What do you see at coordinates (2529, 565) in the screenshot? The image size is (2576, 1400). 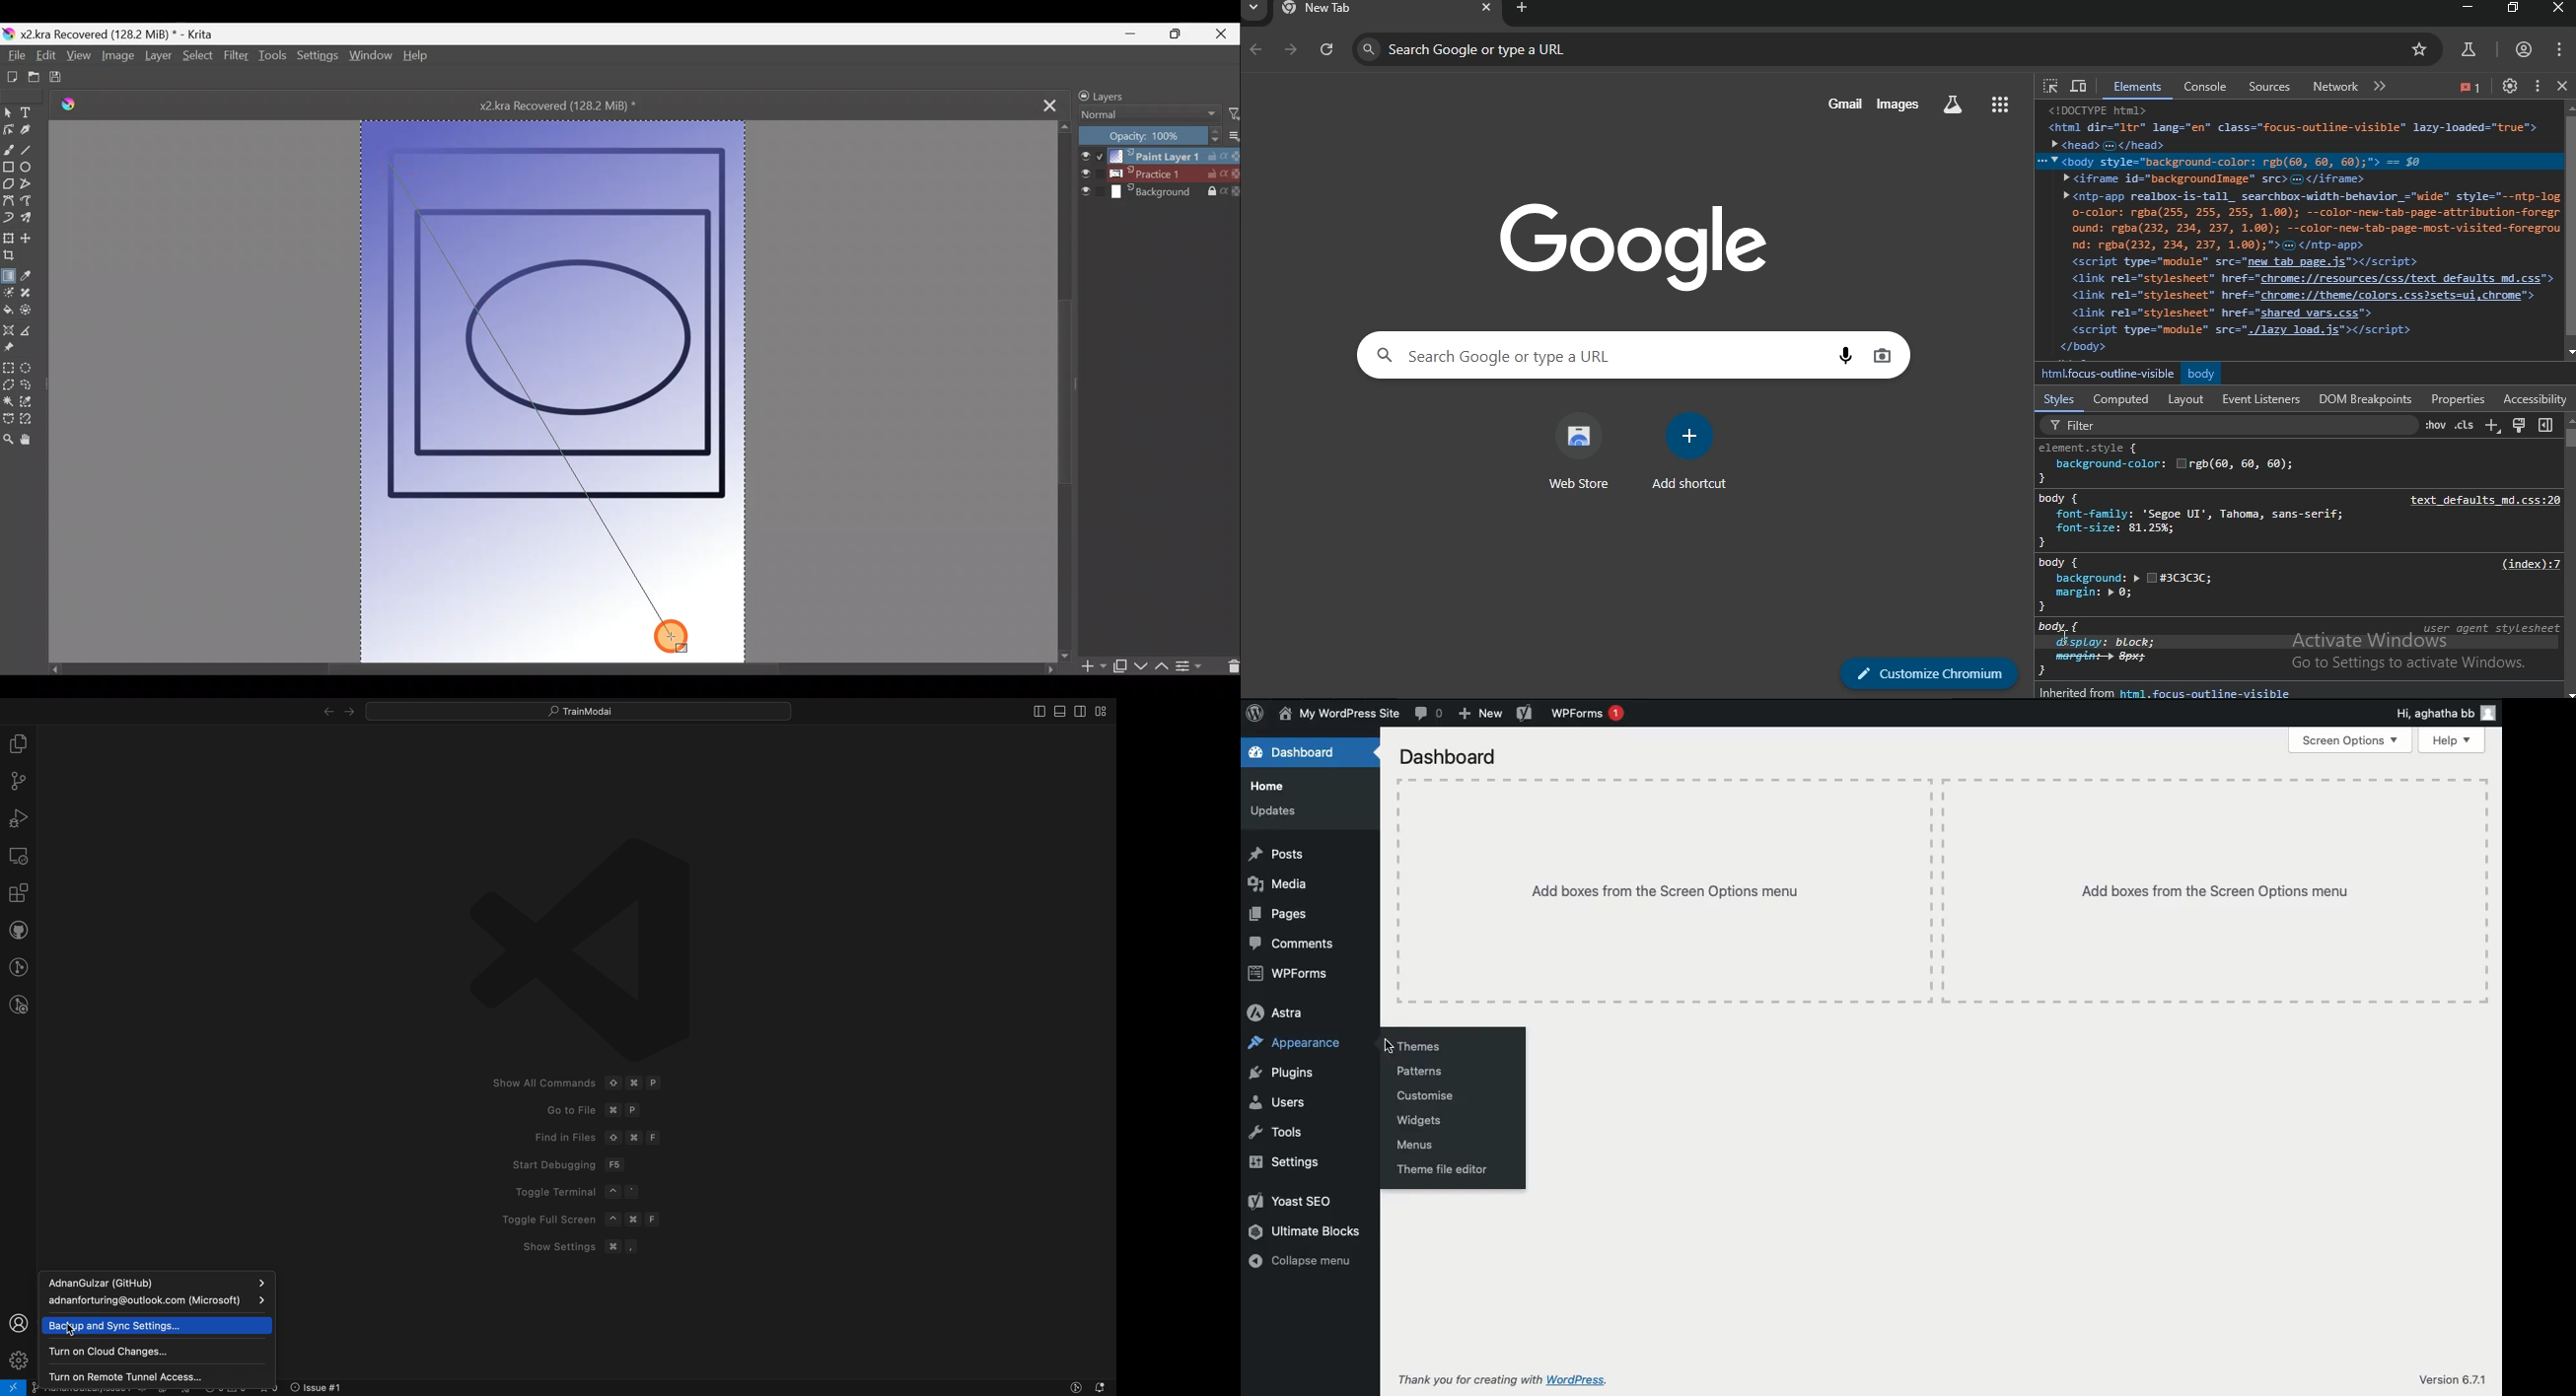 I see `(index):7` at bounding box center [2529, 565].